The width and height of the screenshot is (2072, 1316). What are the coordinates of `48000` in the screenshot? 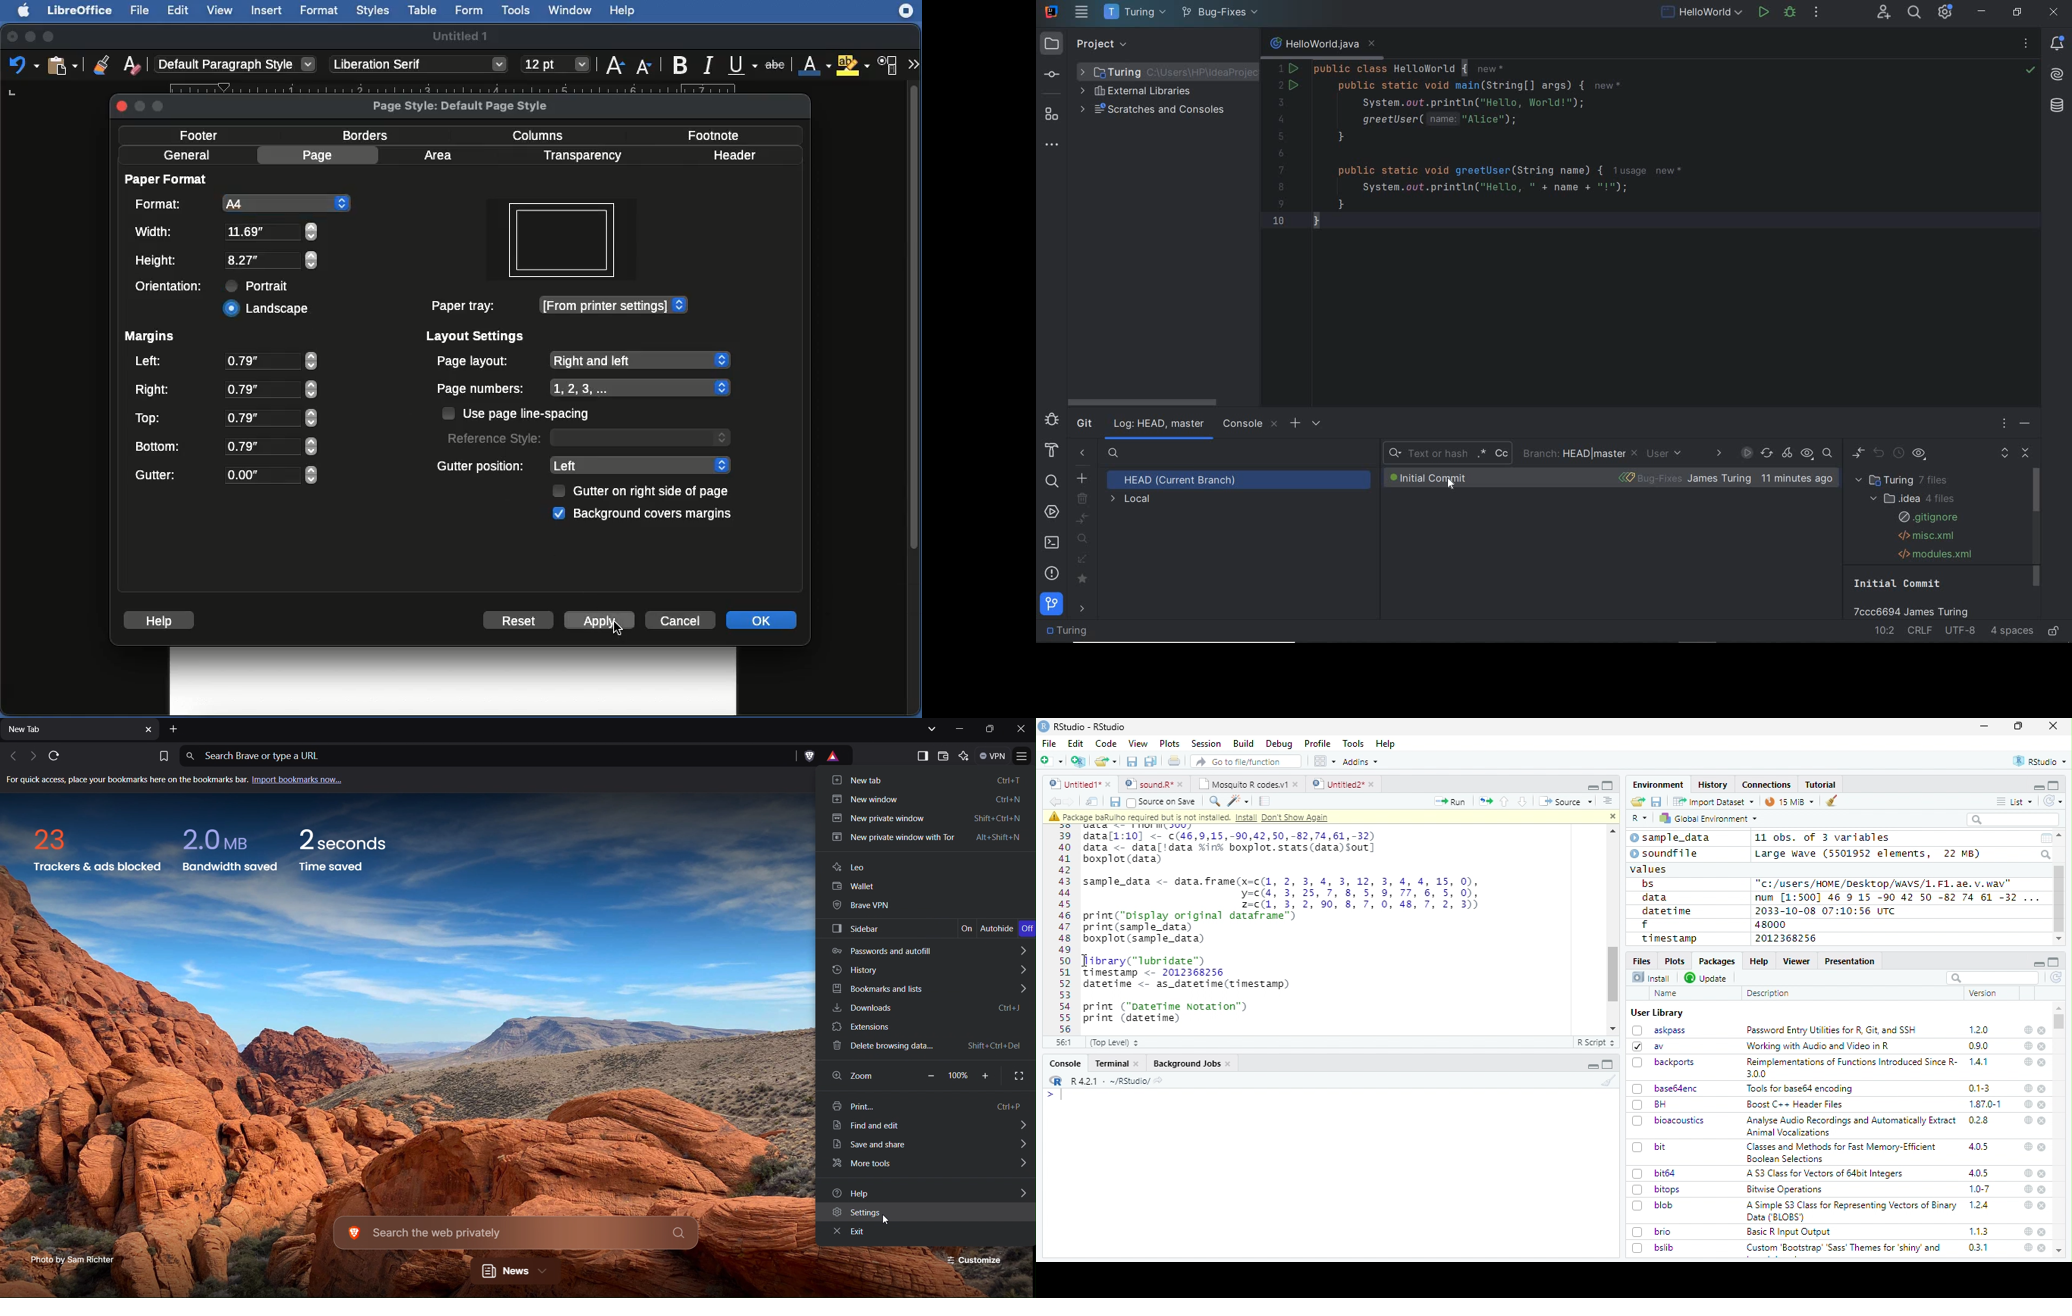 It's located at (1769, 924).